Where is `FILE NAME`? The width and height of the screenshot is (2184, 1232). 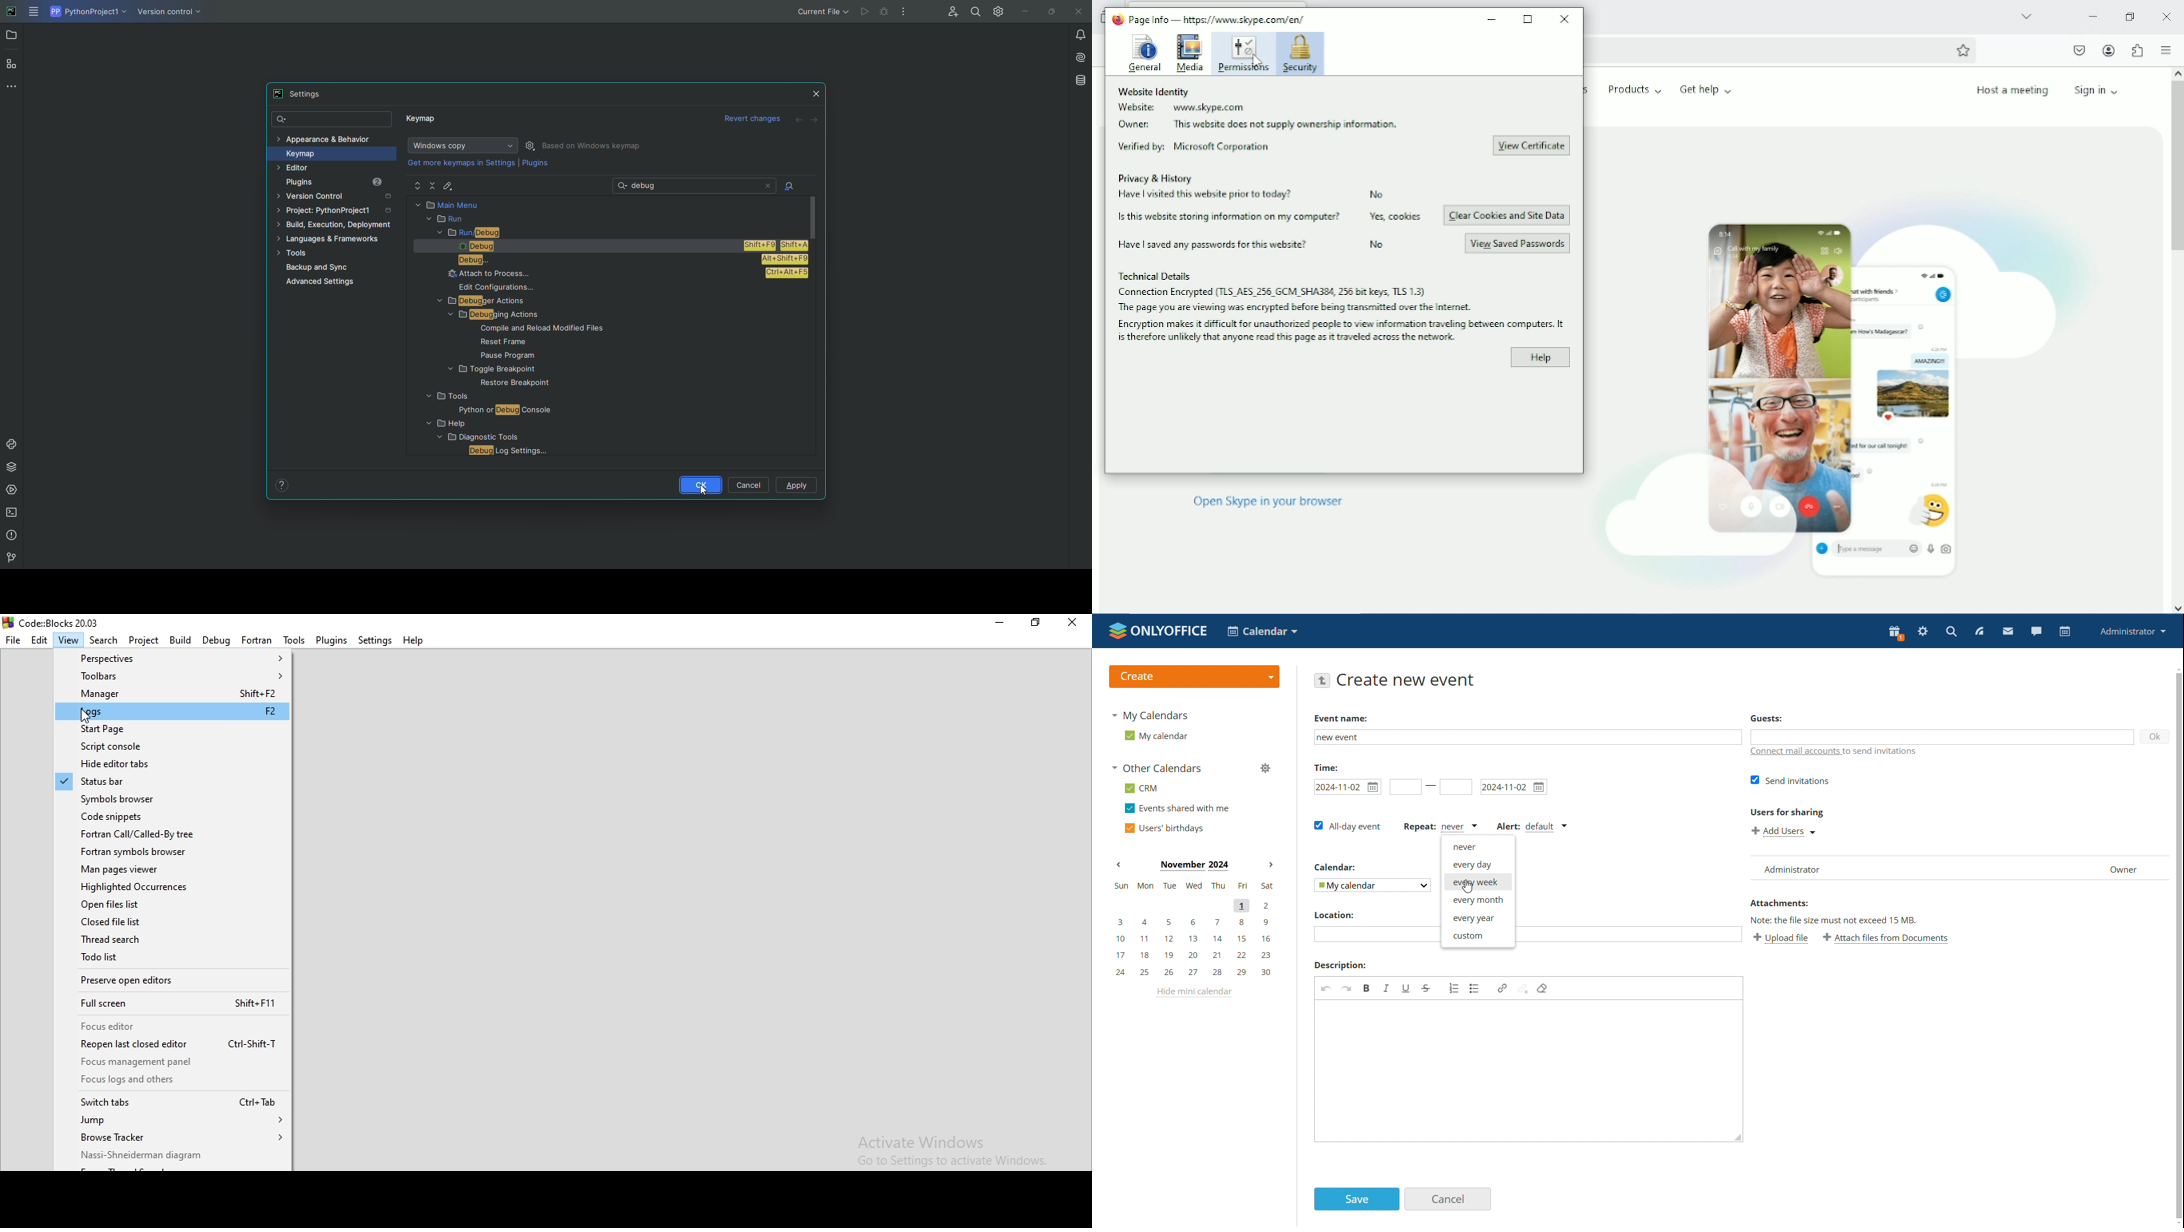
FILE NAME is located at coordinates (532, 355).